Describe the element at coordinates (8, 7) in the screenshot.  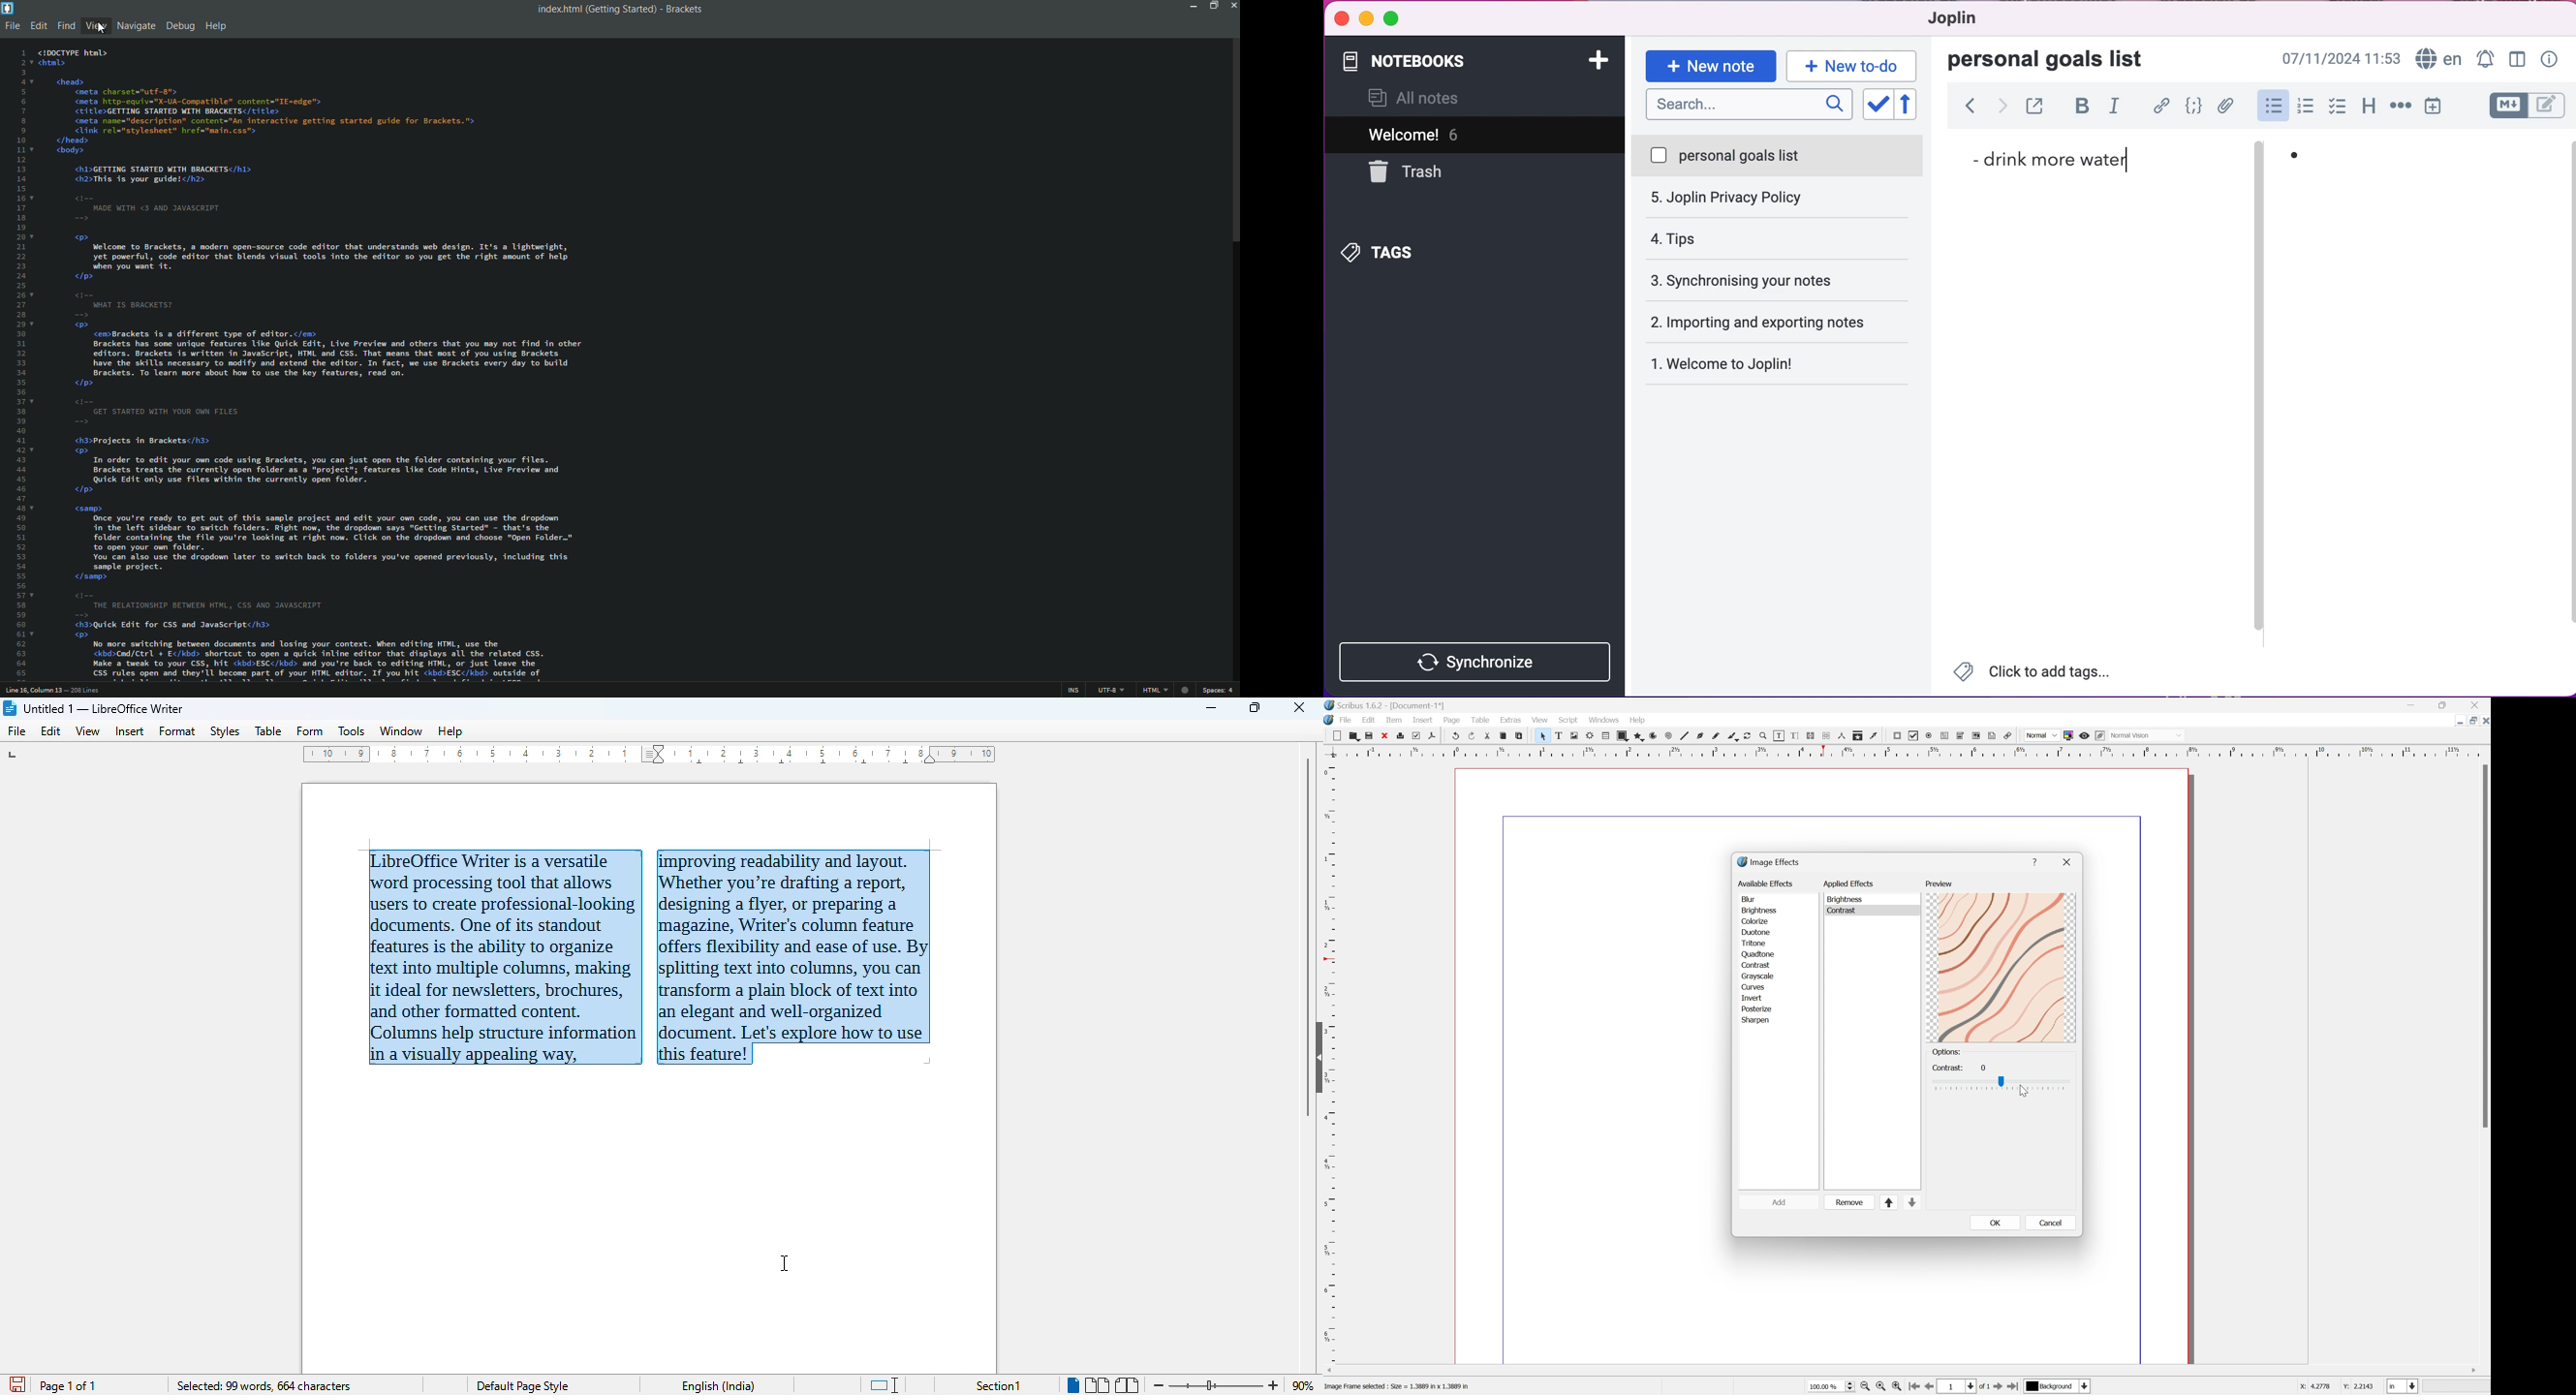
I see `app icon` at that location.